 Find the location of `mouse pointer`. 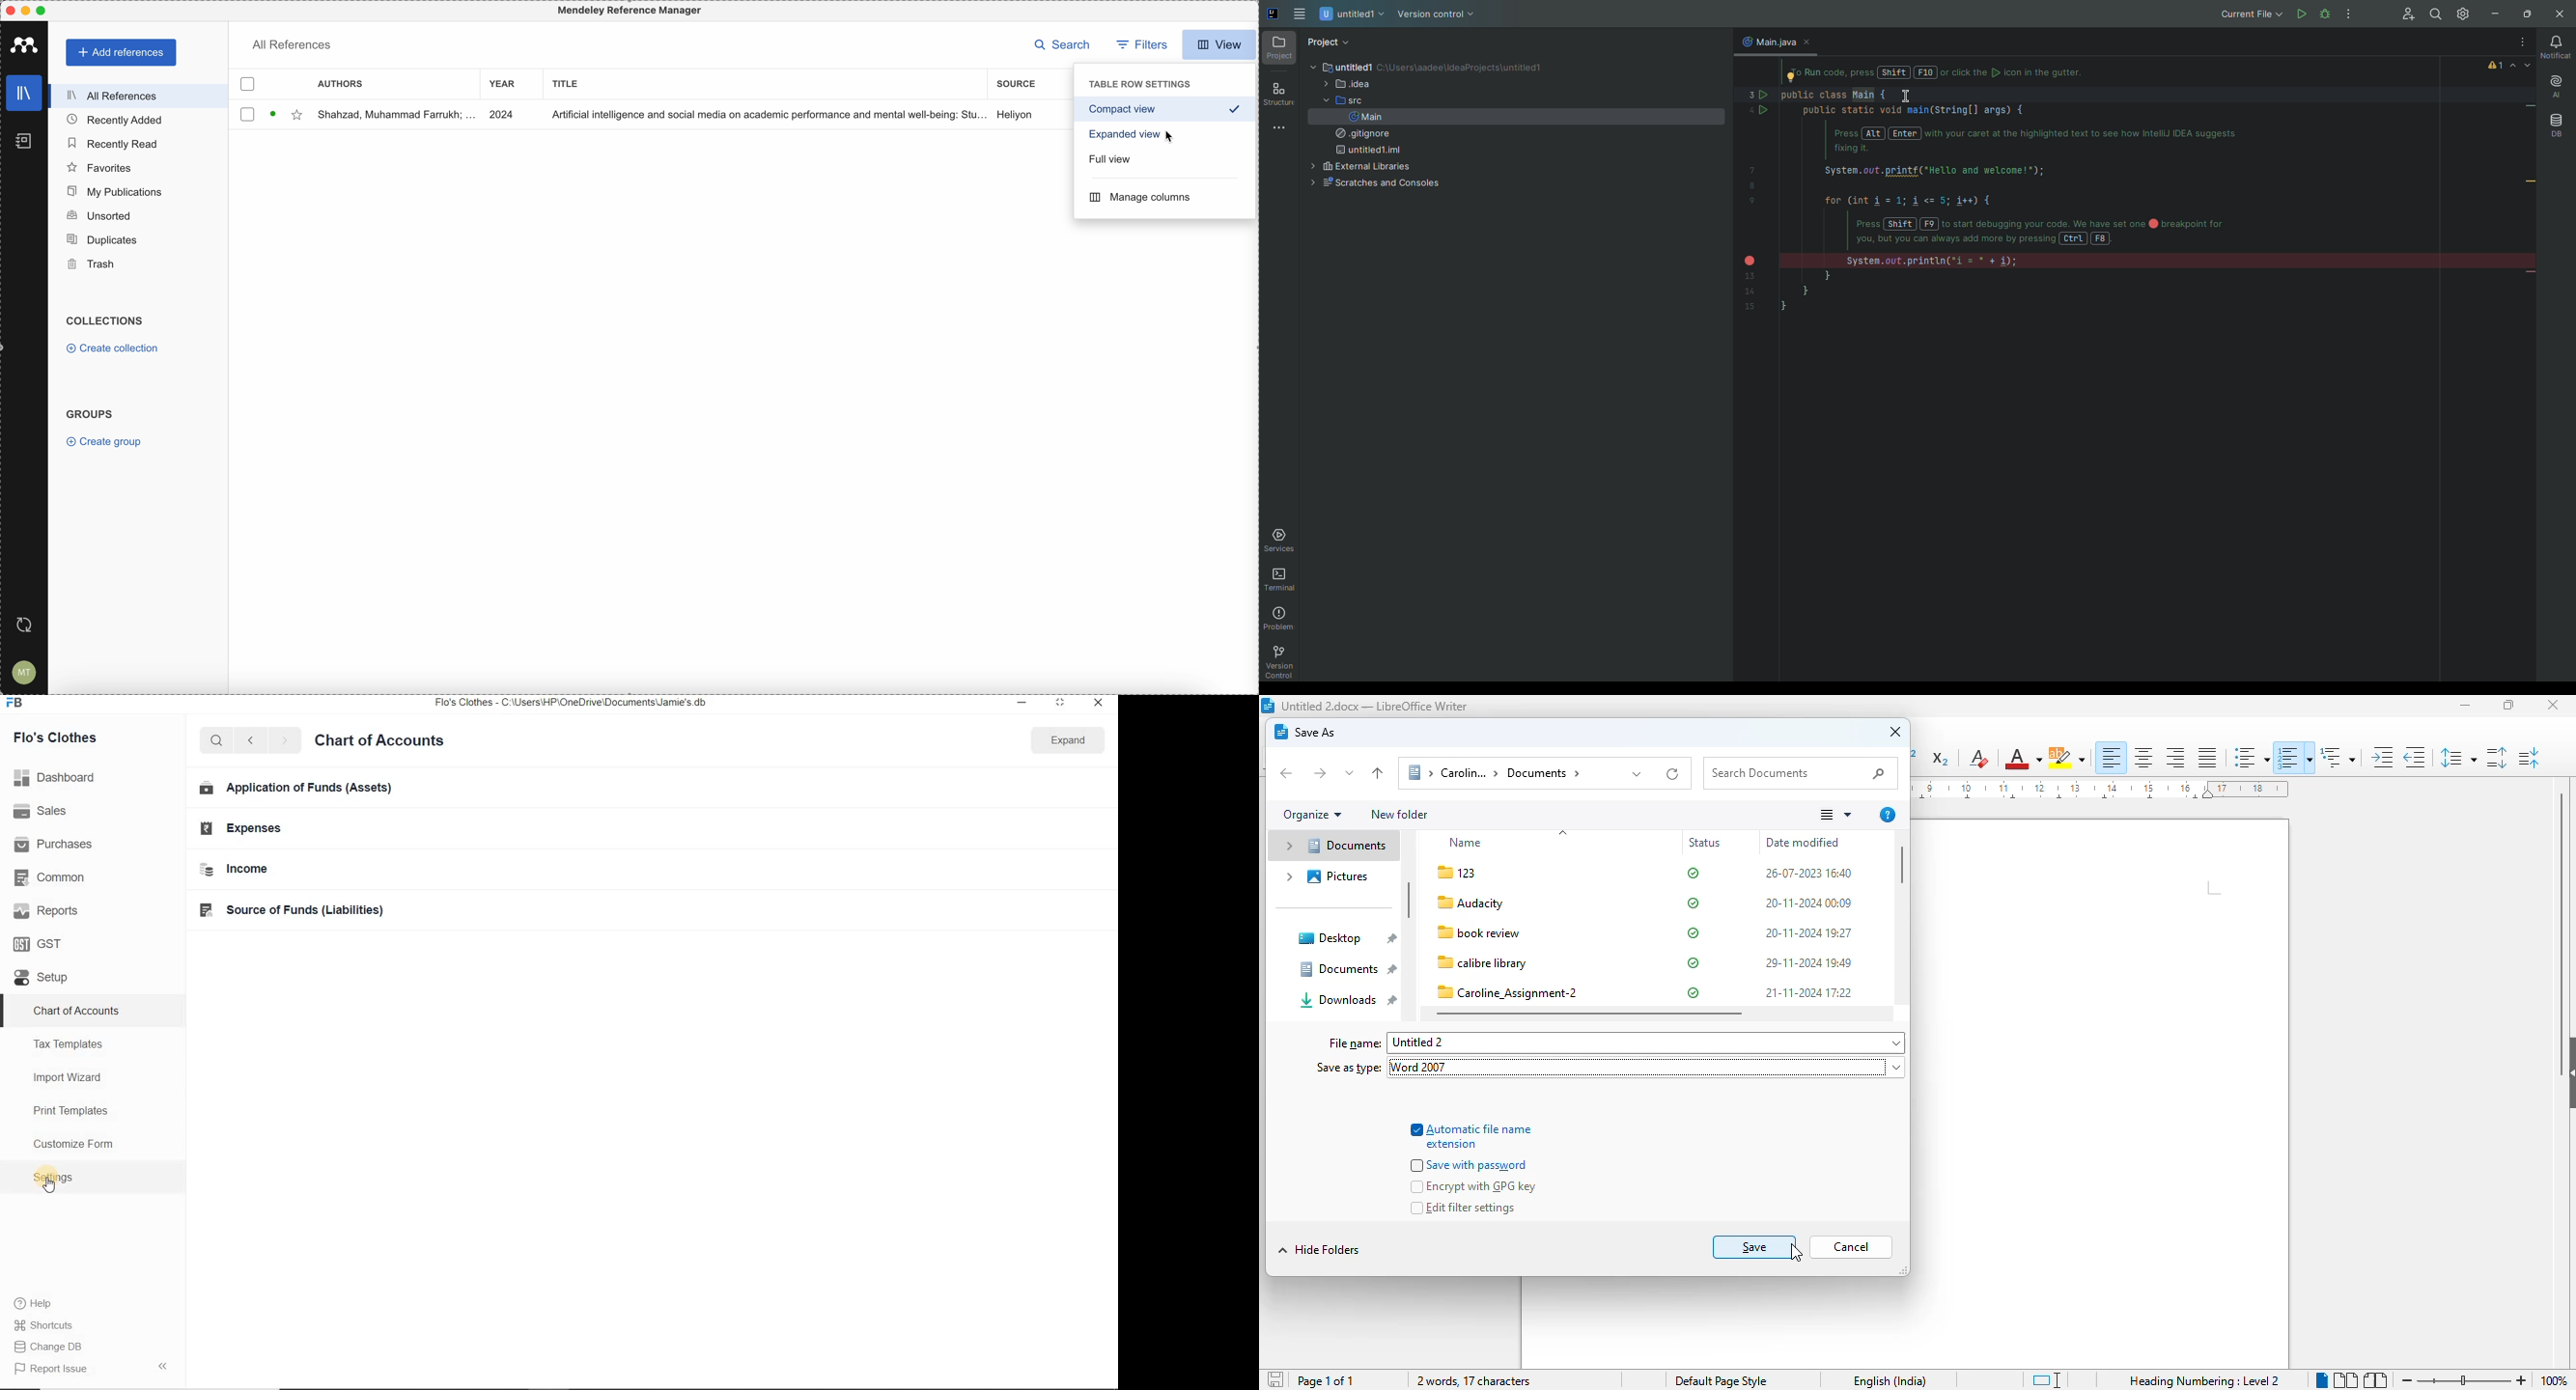

mouse pointer is located at coordinates (52, 1186).